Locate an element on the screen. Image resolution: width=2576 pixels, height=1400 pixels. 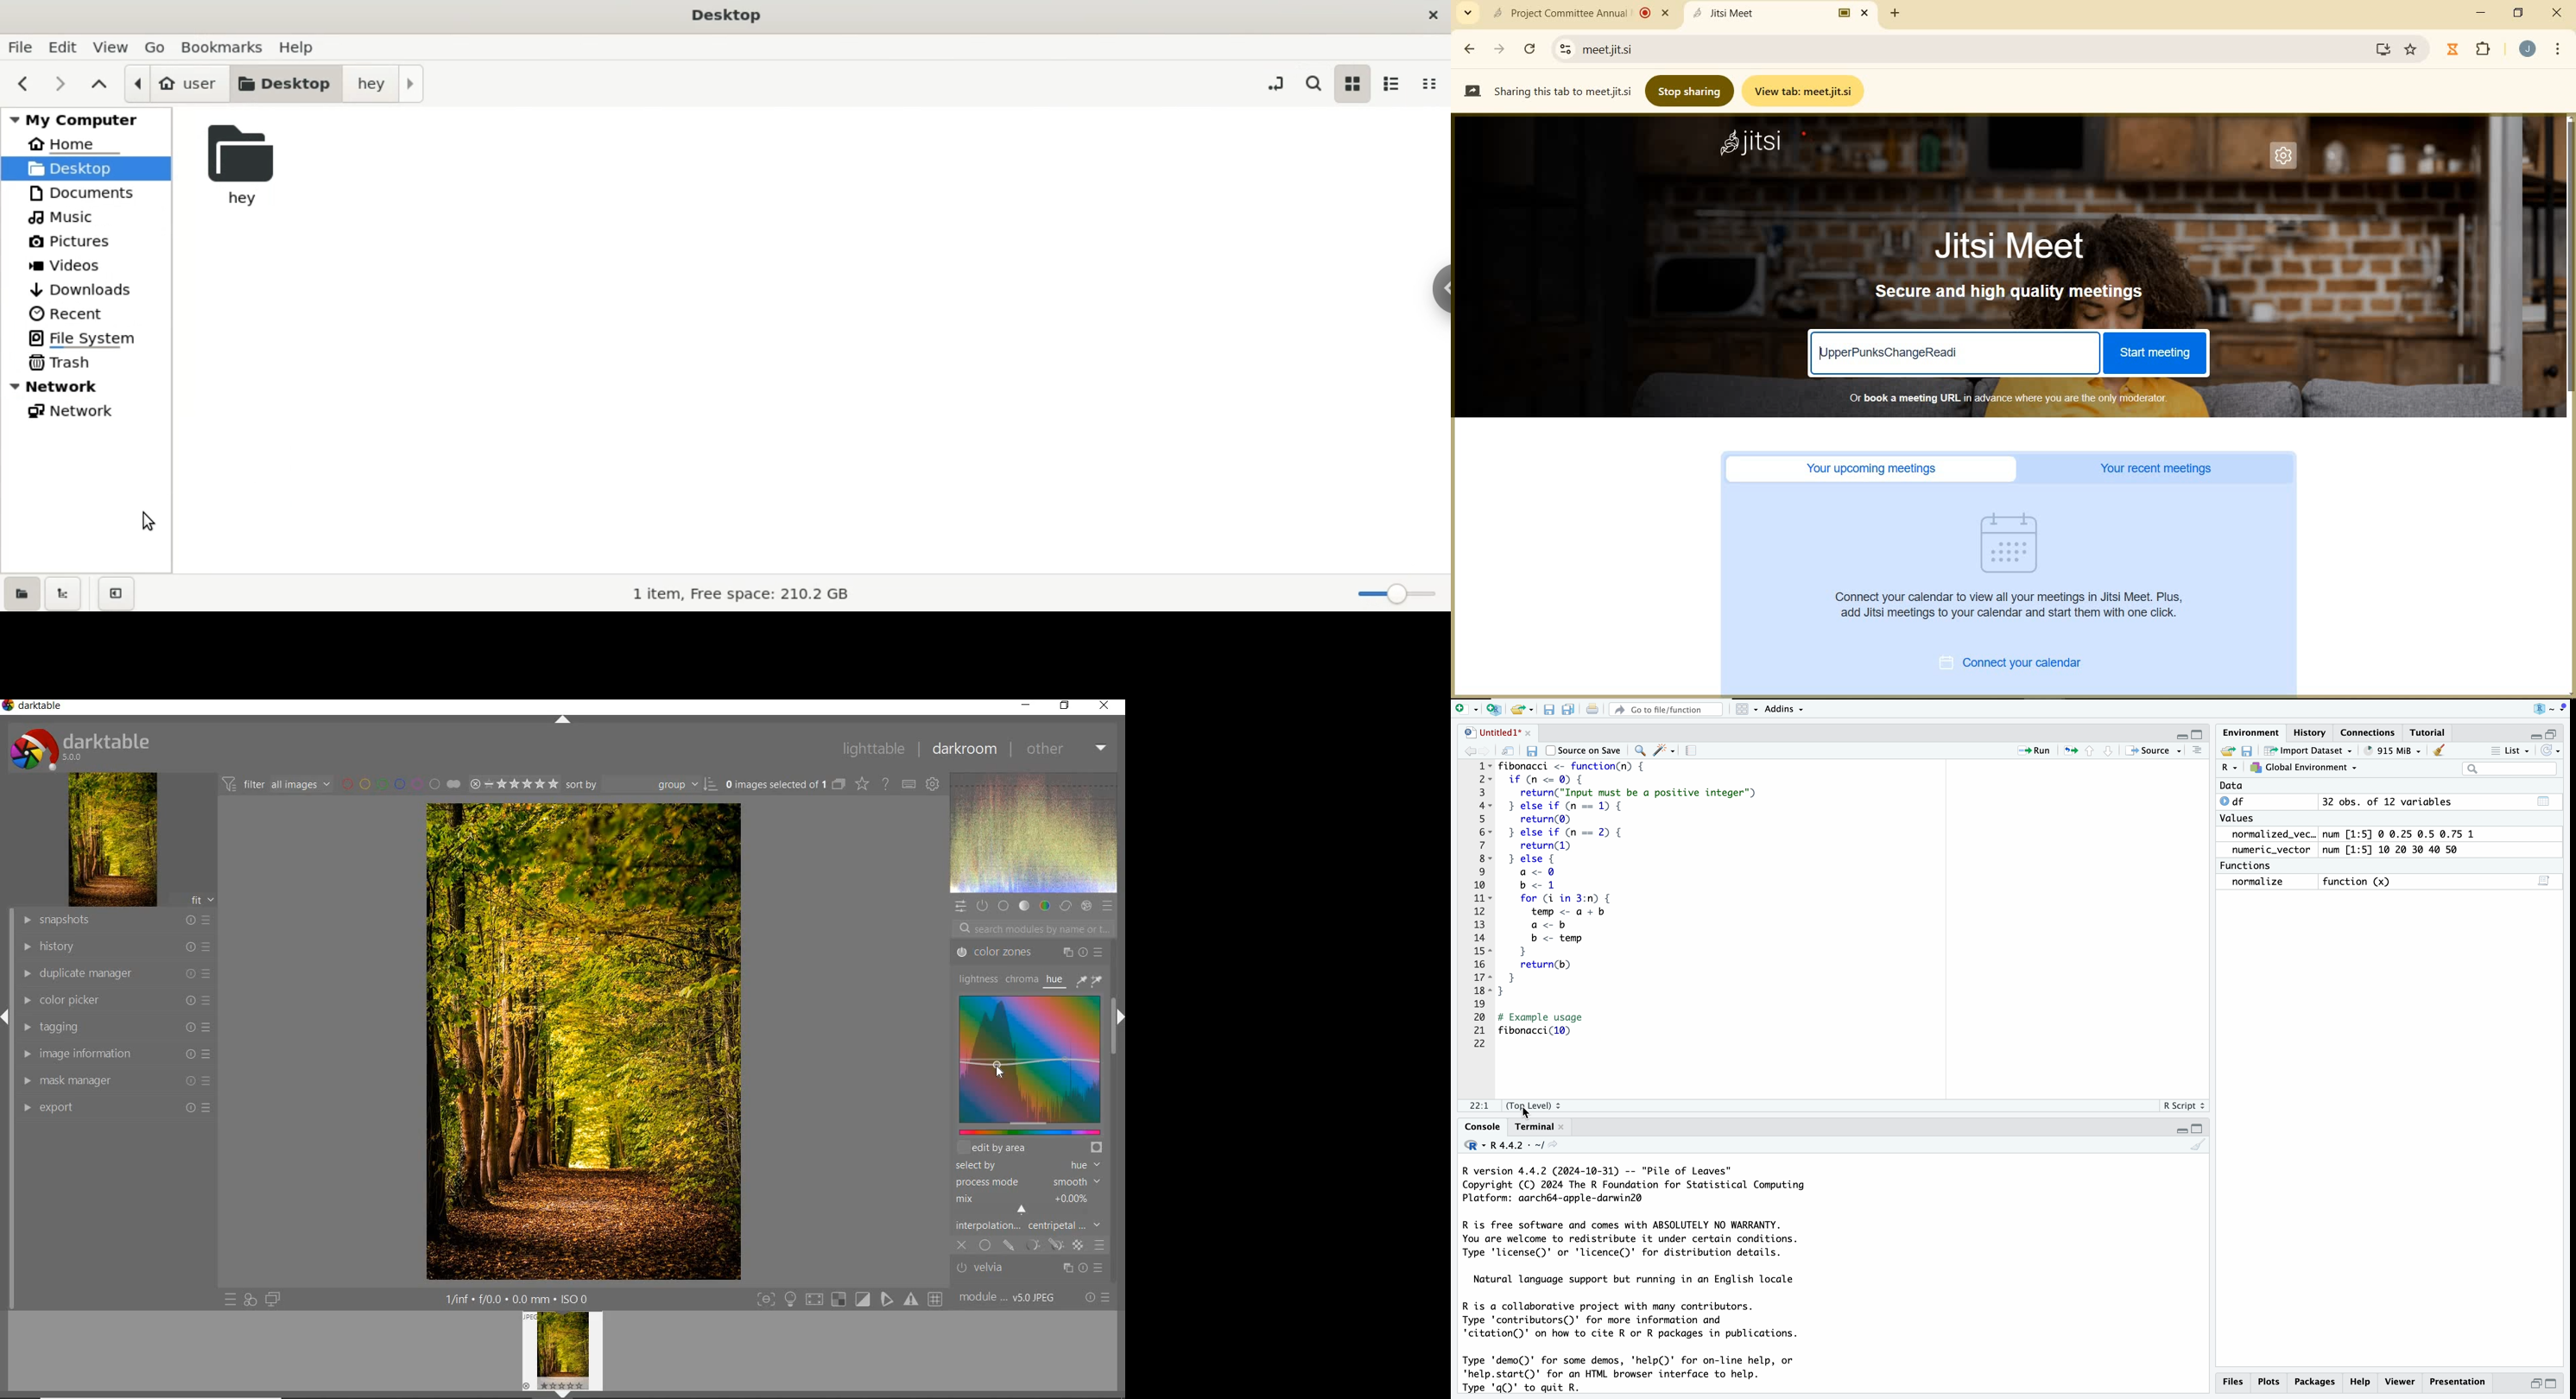
new file is located at coordinates (1466, 710).